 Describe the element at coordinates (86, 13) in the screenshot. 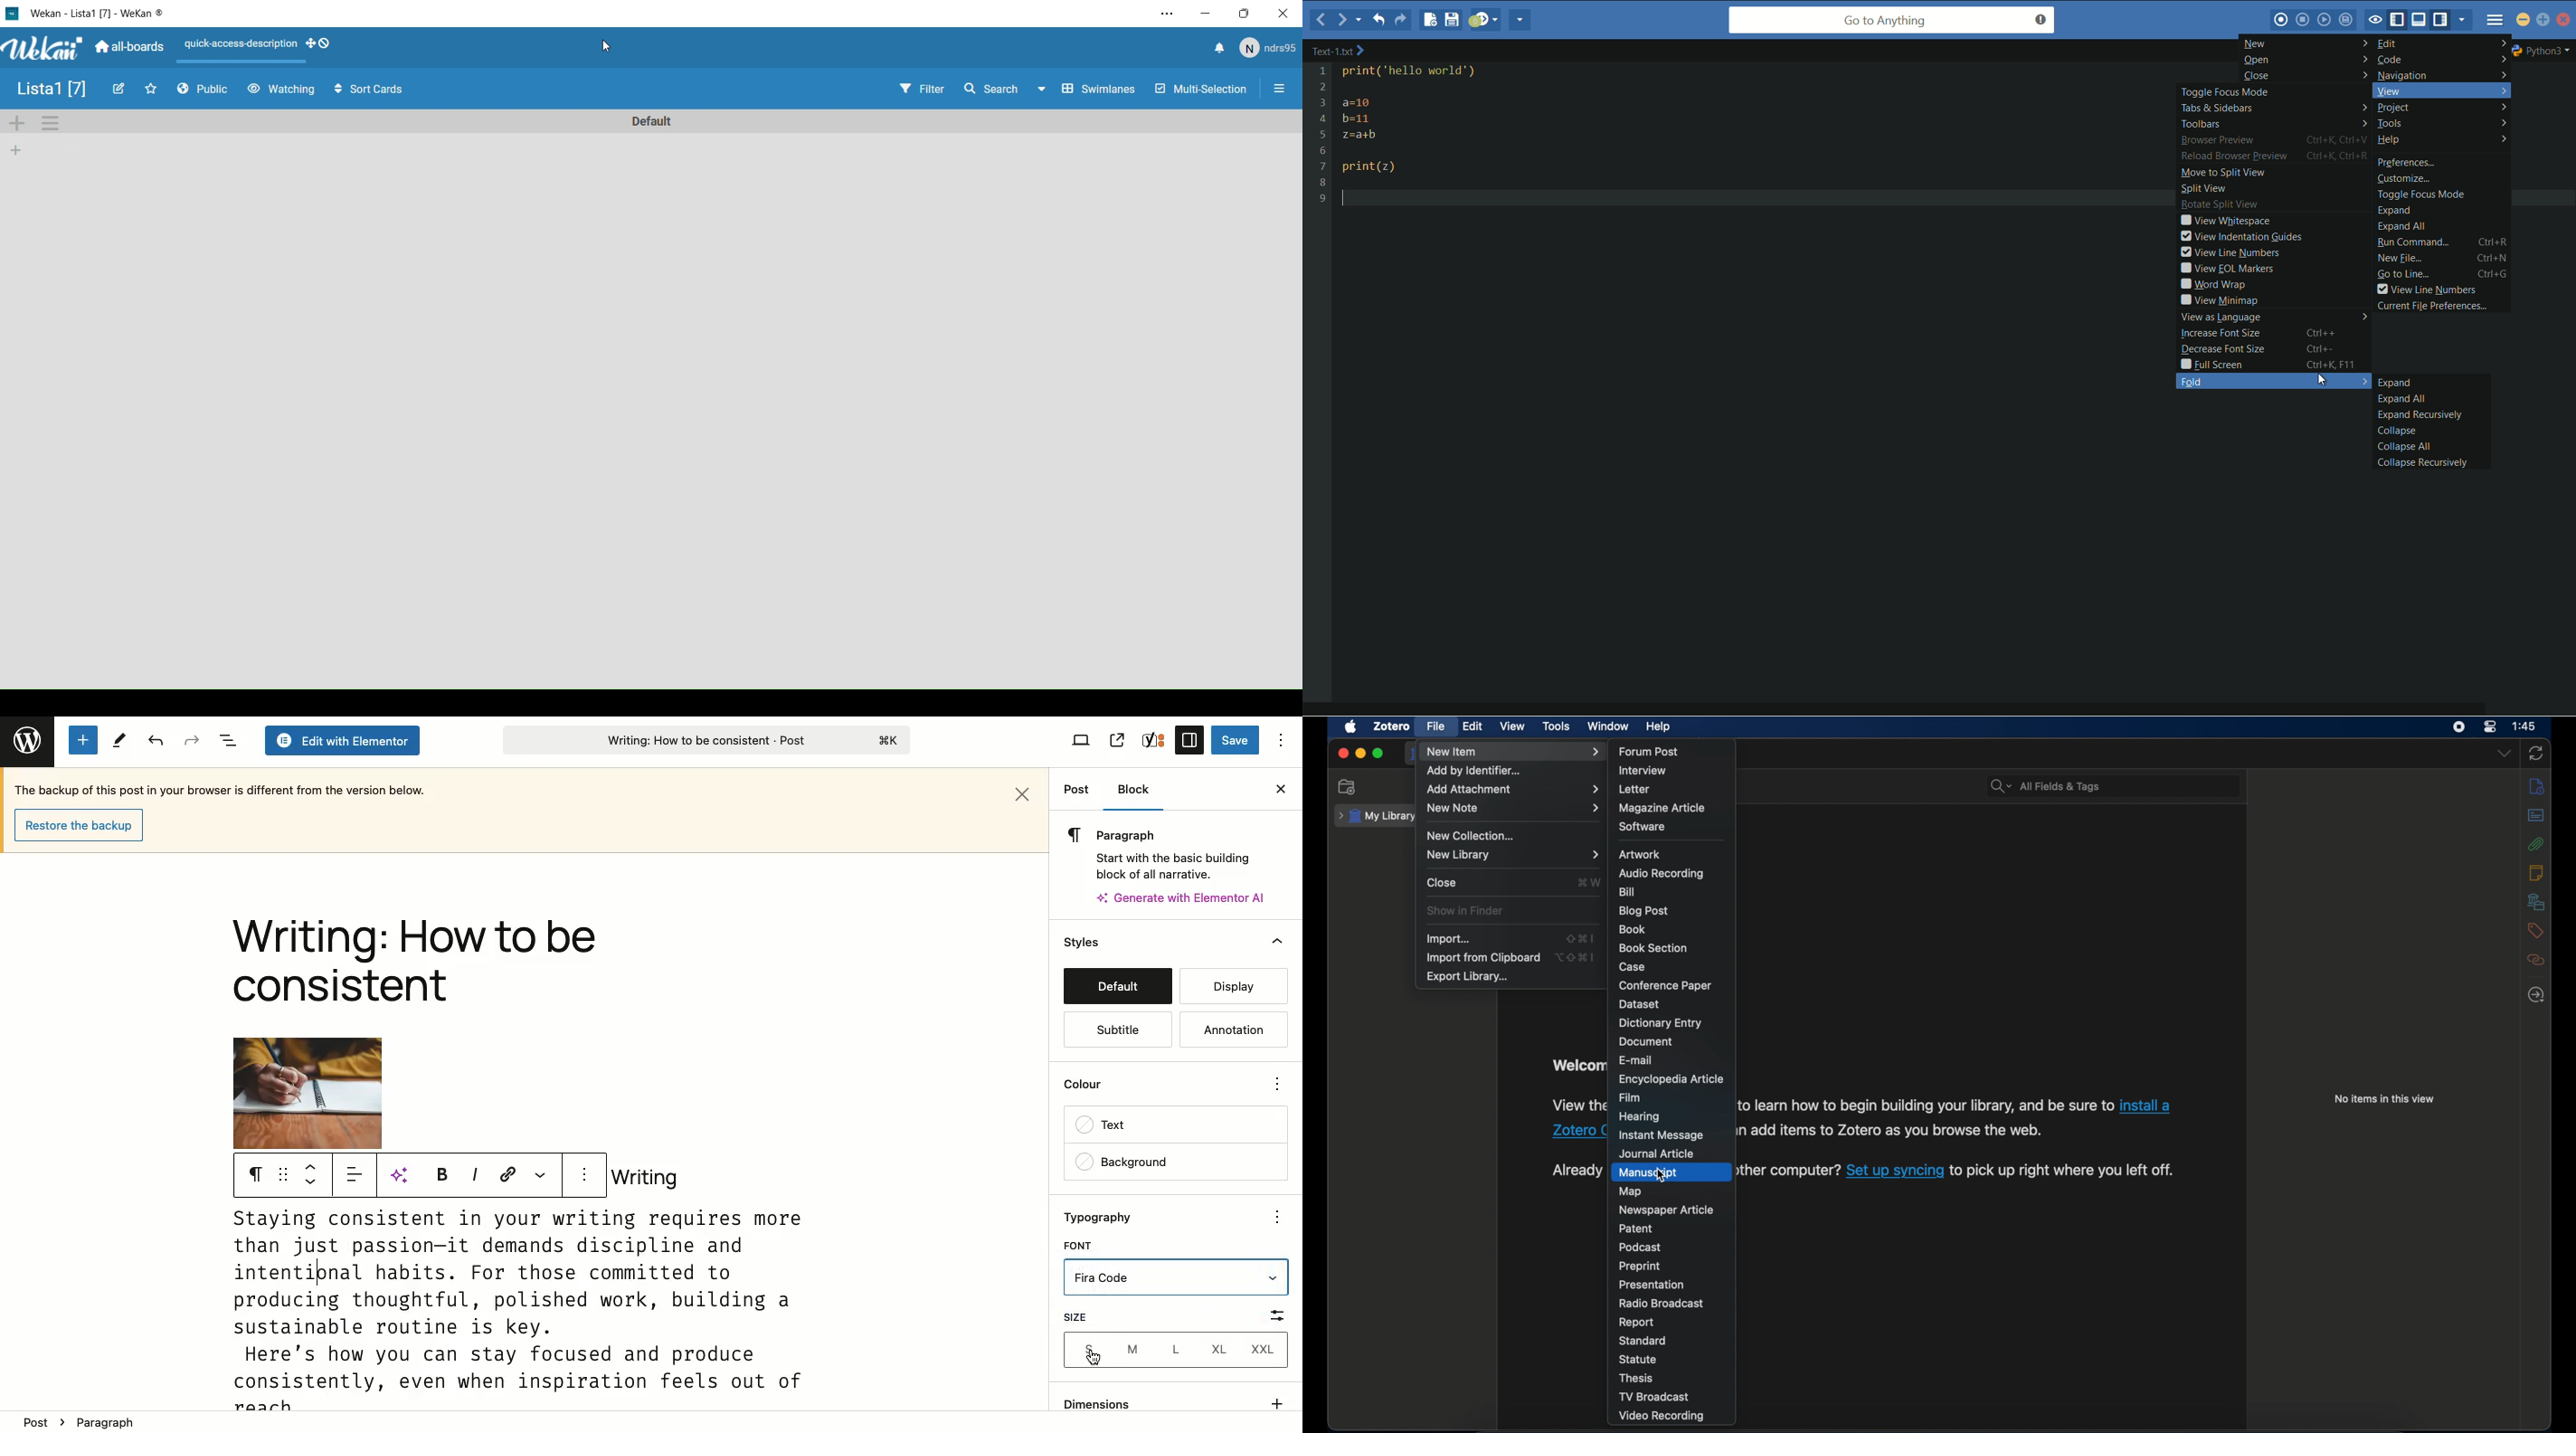

I see `Wekan` at that location.